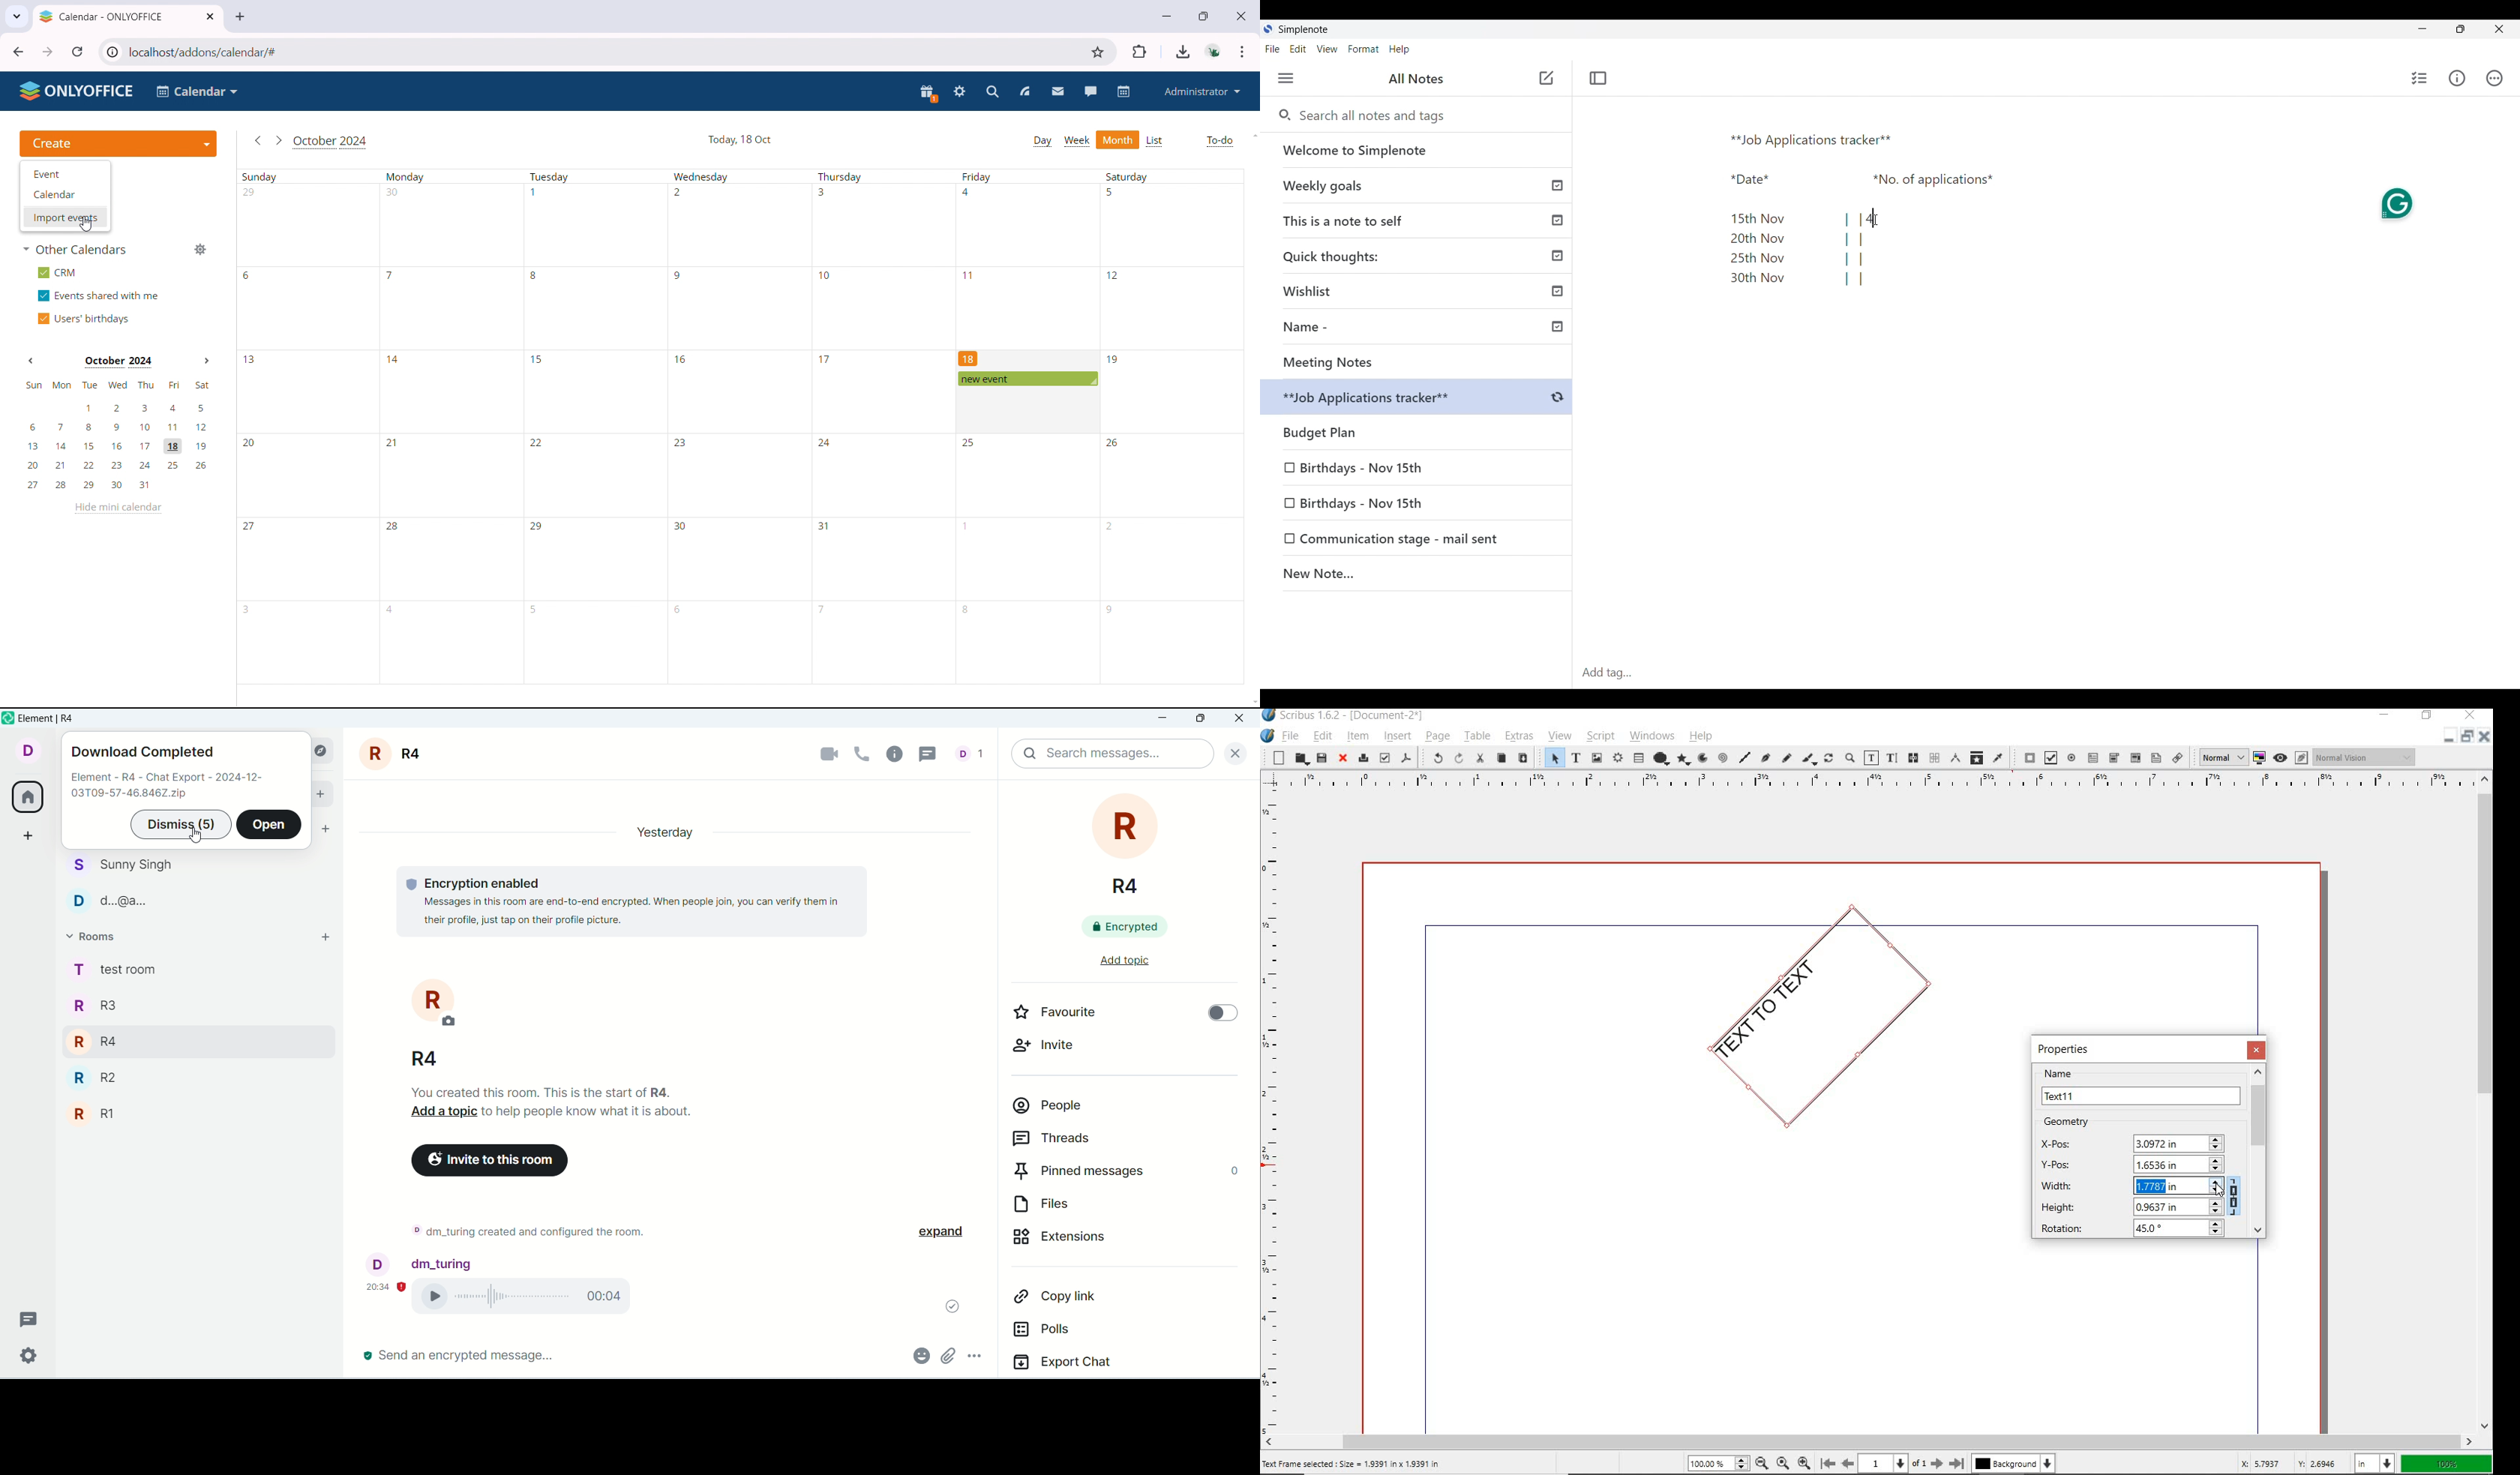  I want to click on close, so click(1232, 751).